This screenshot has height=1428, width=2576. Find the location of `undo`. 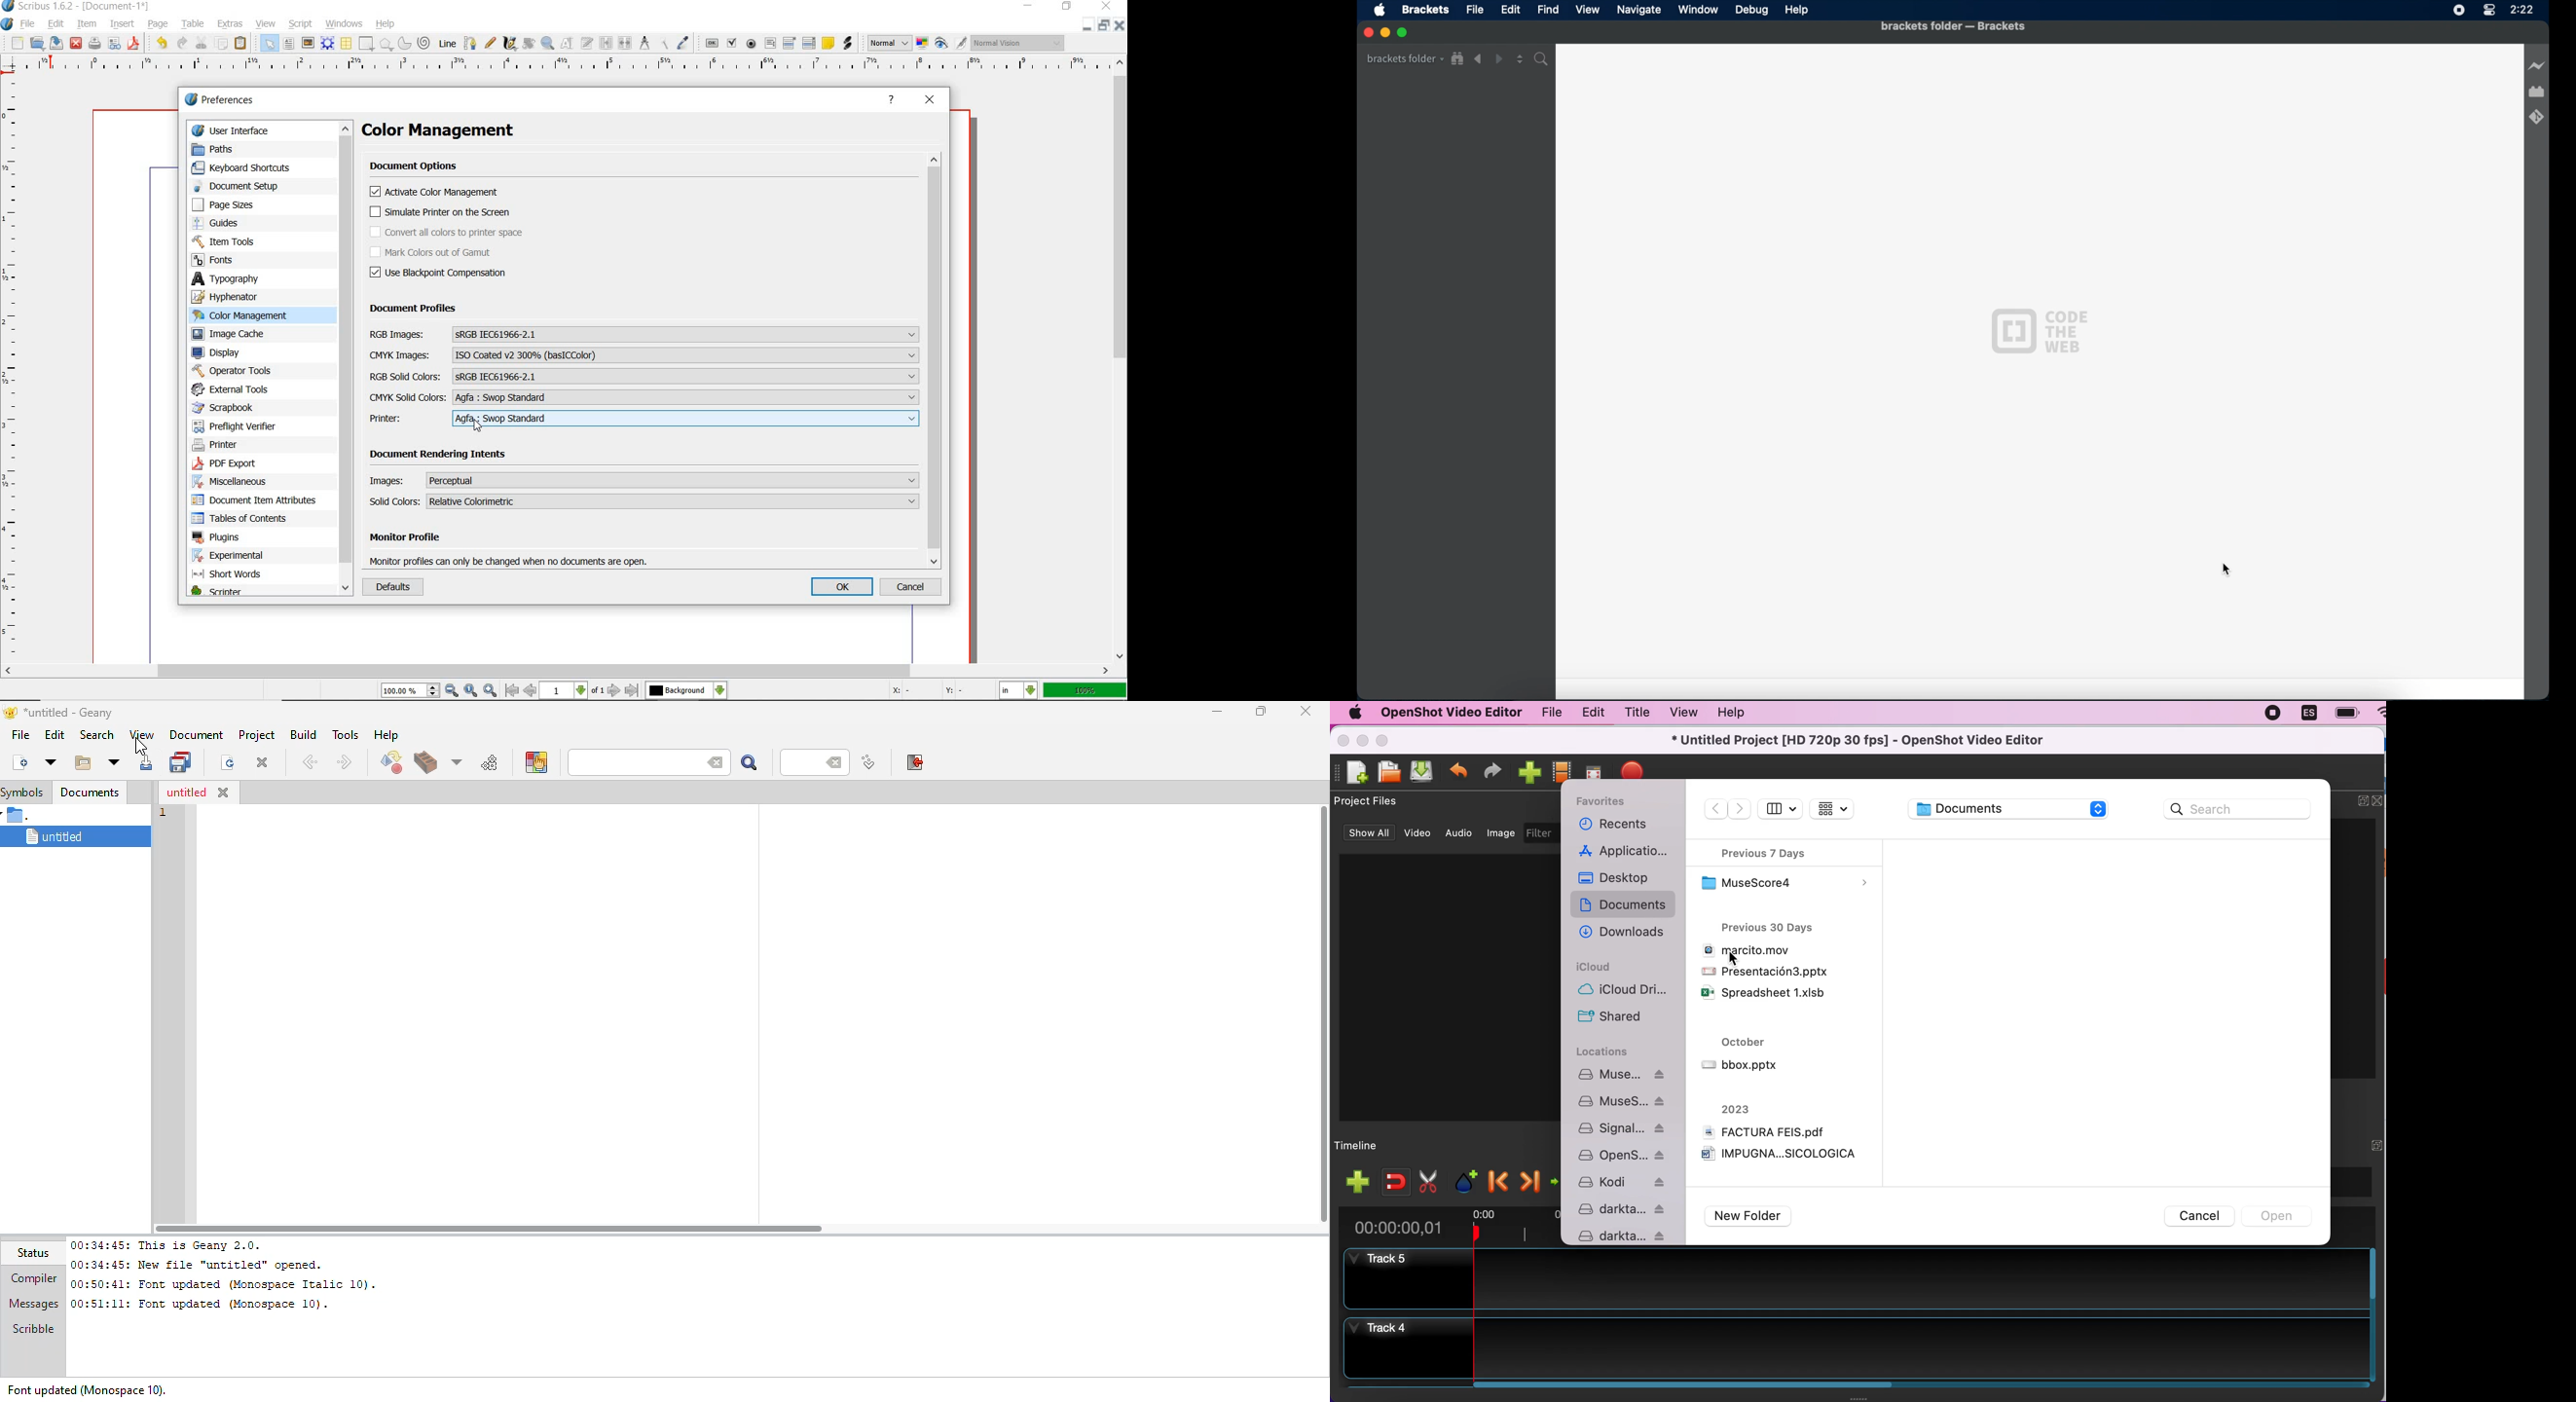

undo is located at coordinates (1459, 773).